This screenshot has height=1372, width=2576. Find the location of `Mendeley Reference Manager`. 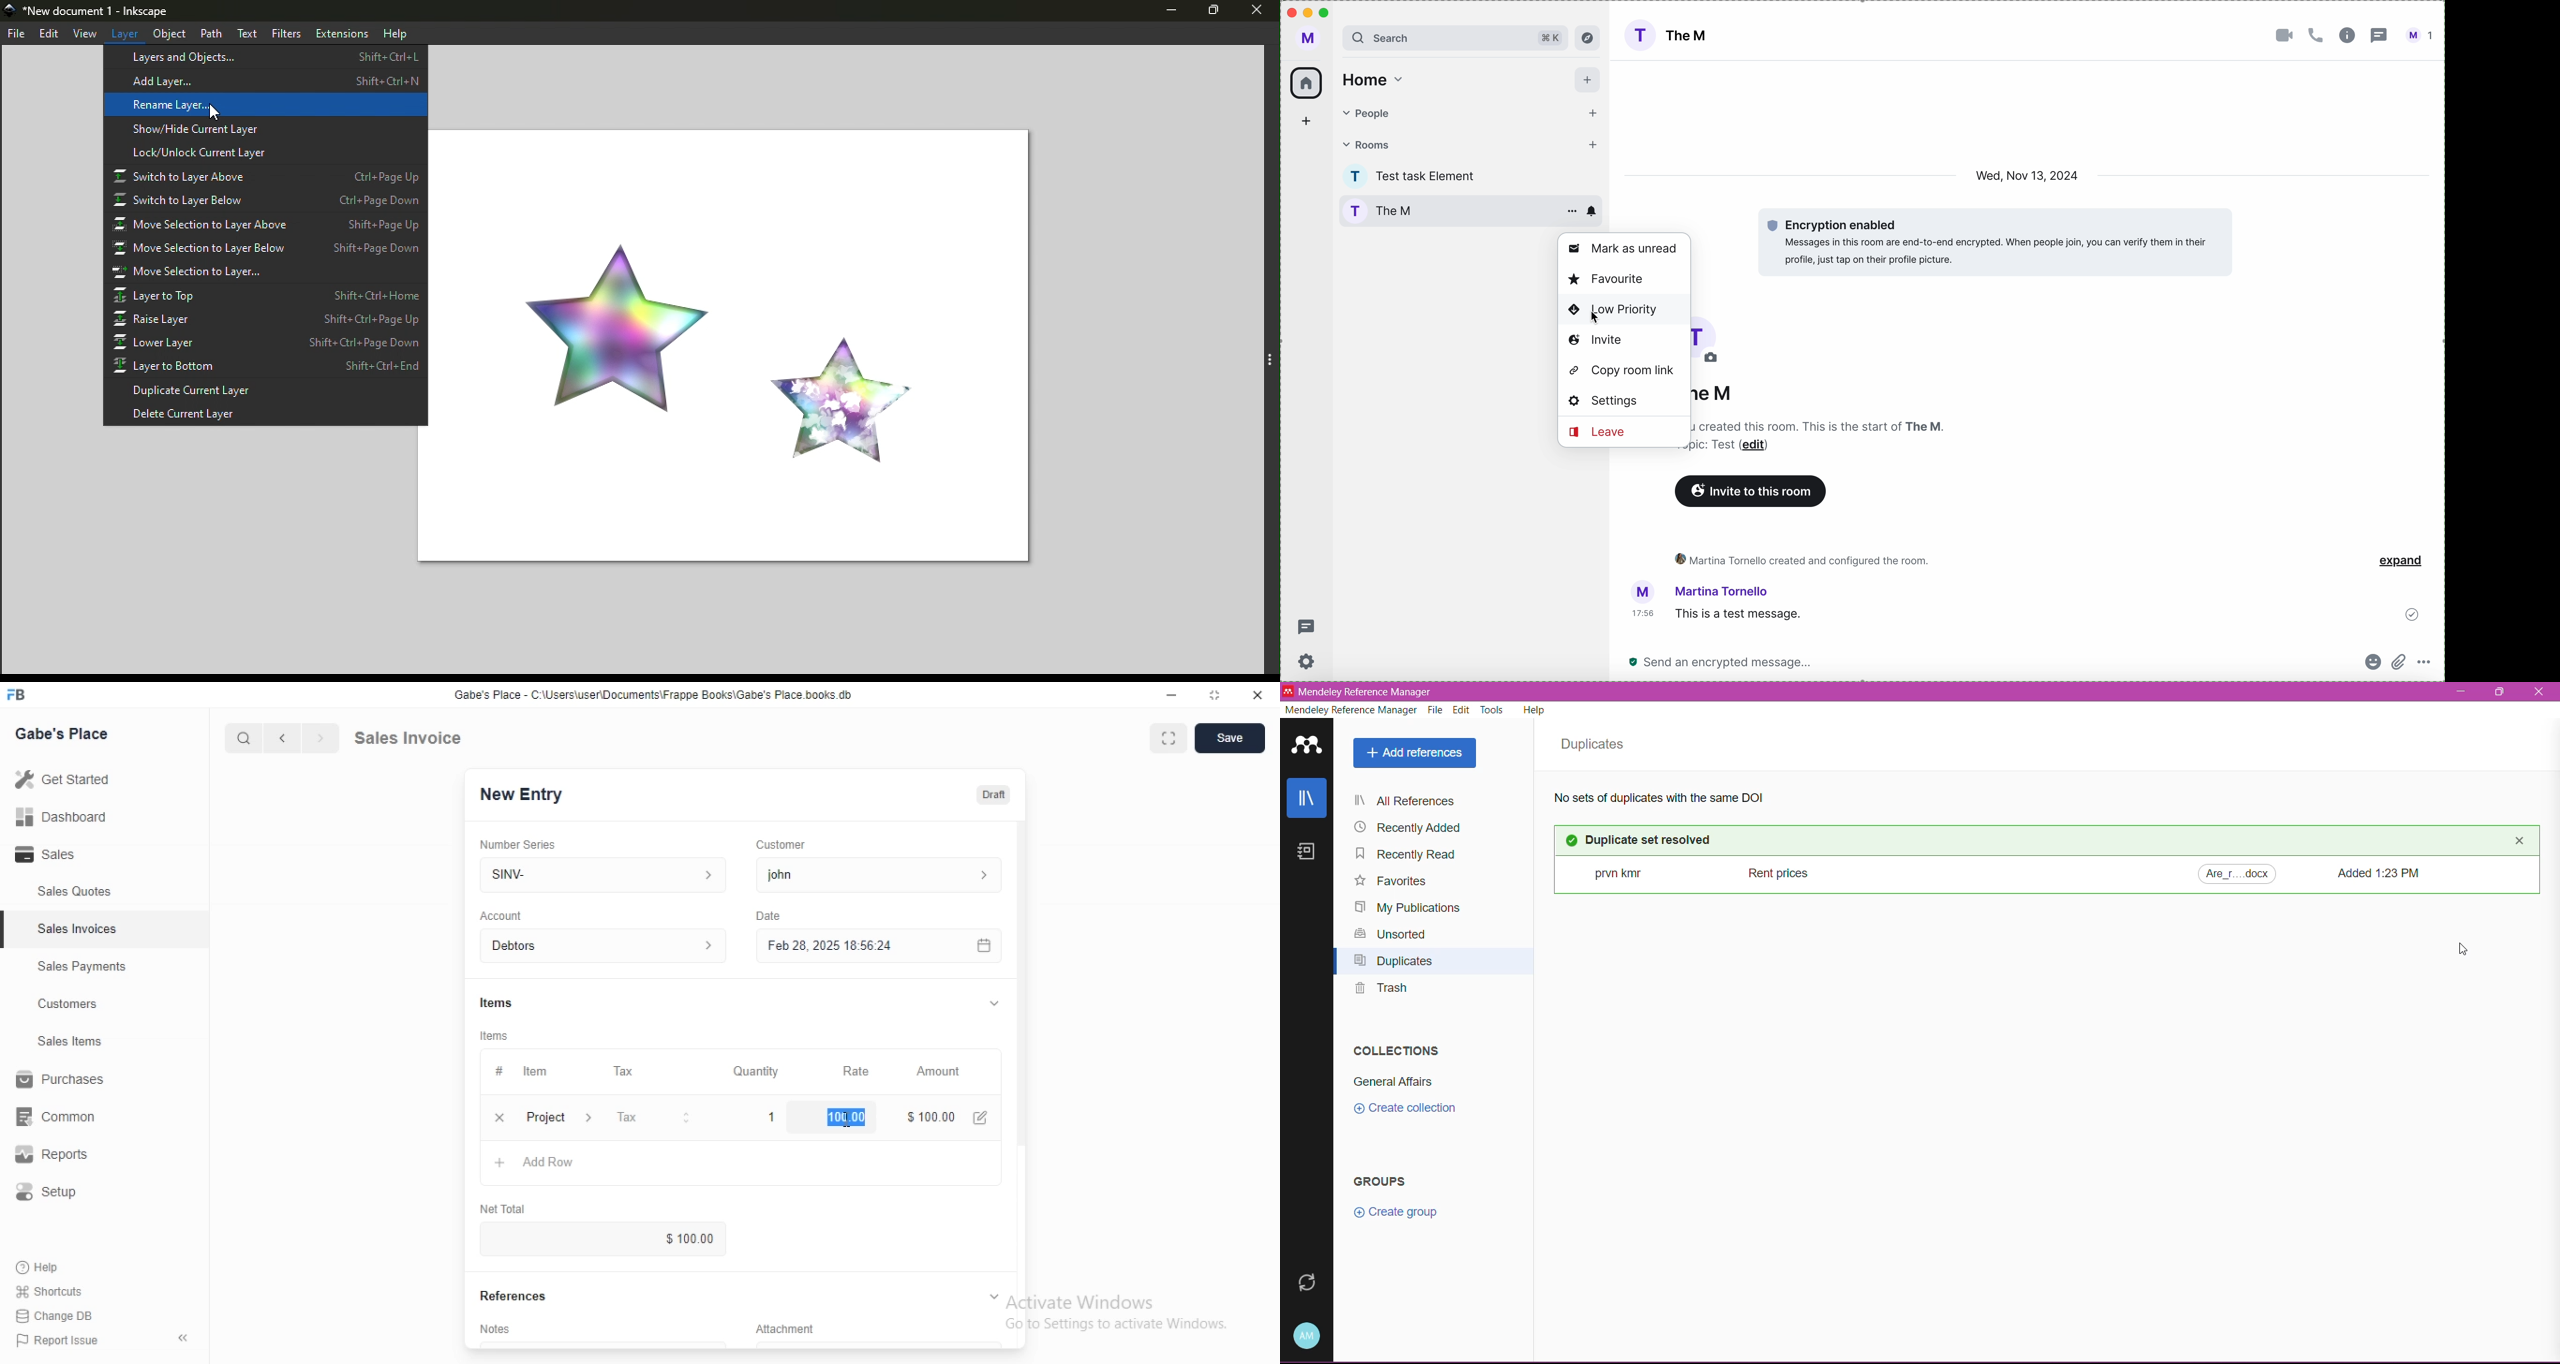

Mendeley Reference Manager is located at coordinates (1351, 711).